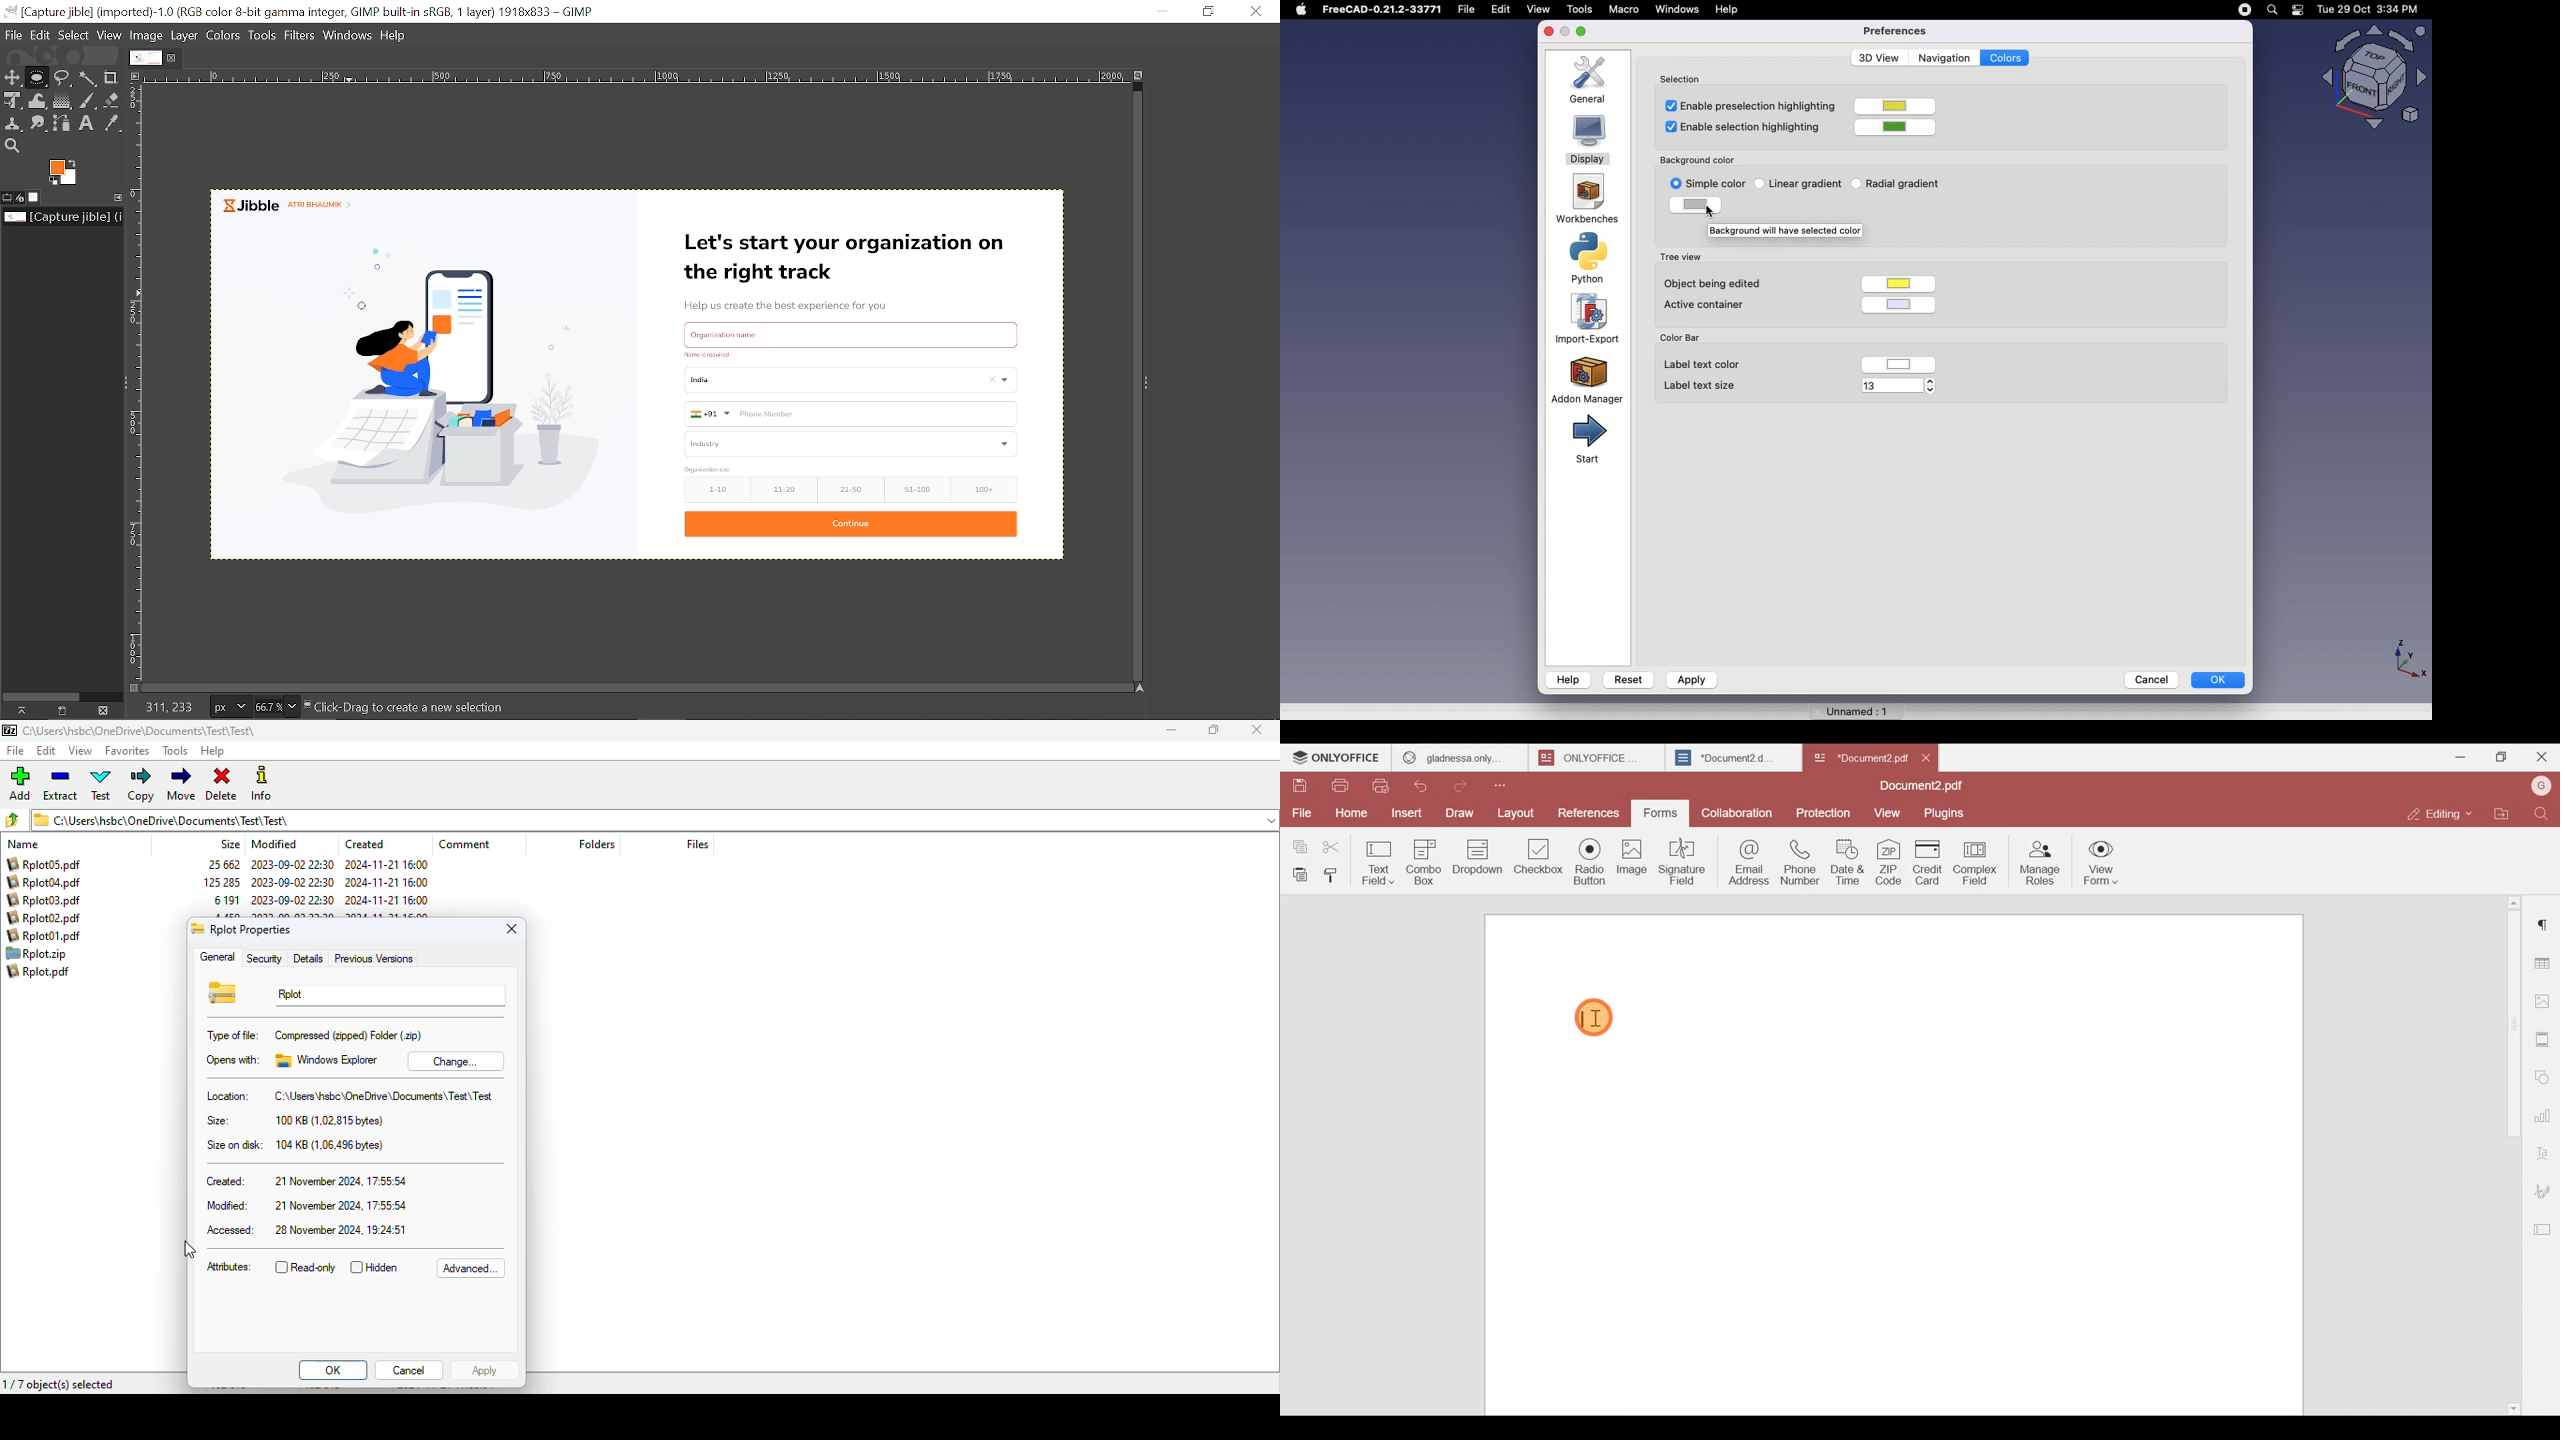  I want to click on Tools, so click(264, 35).